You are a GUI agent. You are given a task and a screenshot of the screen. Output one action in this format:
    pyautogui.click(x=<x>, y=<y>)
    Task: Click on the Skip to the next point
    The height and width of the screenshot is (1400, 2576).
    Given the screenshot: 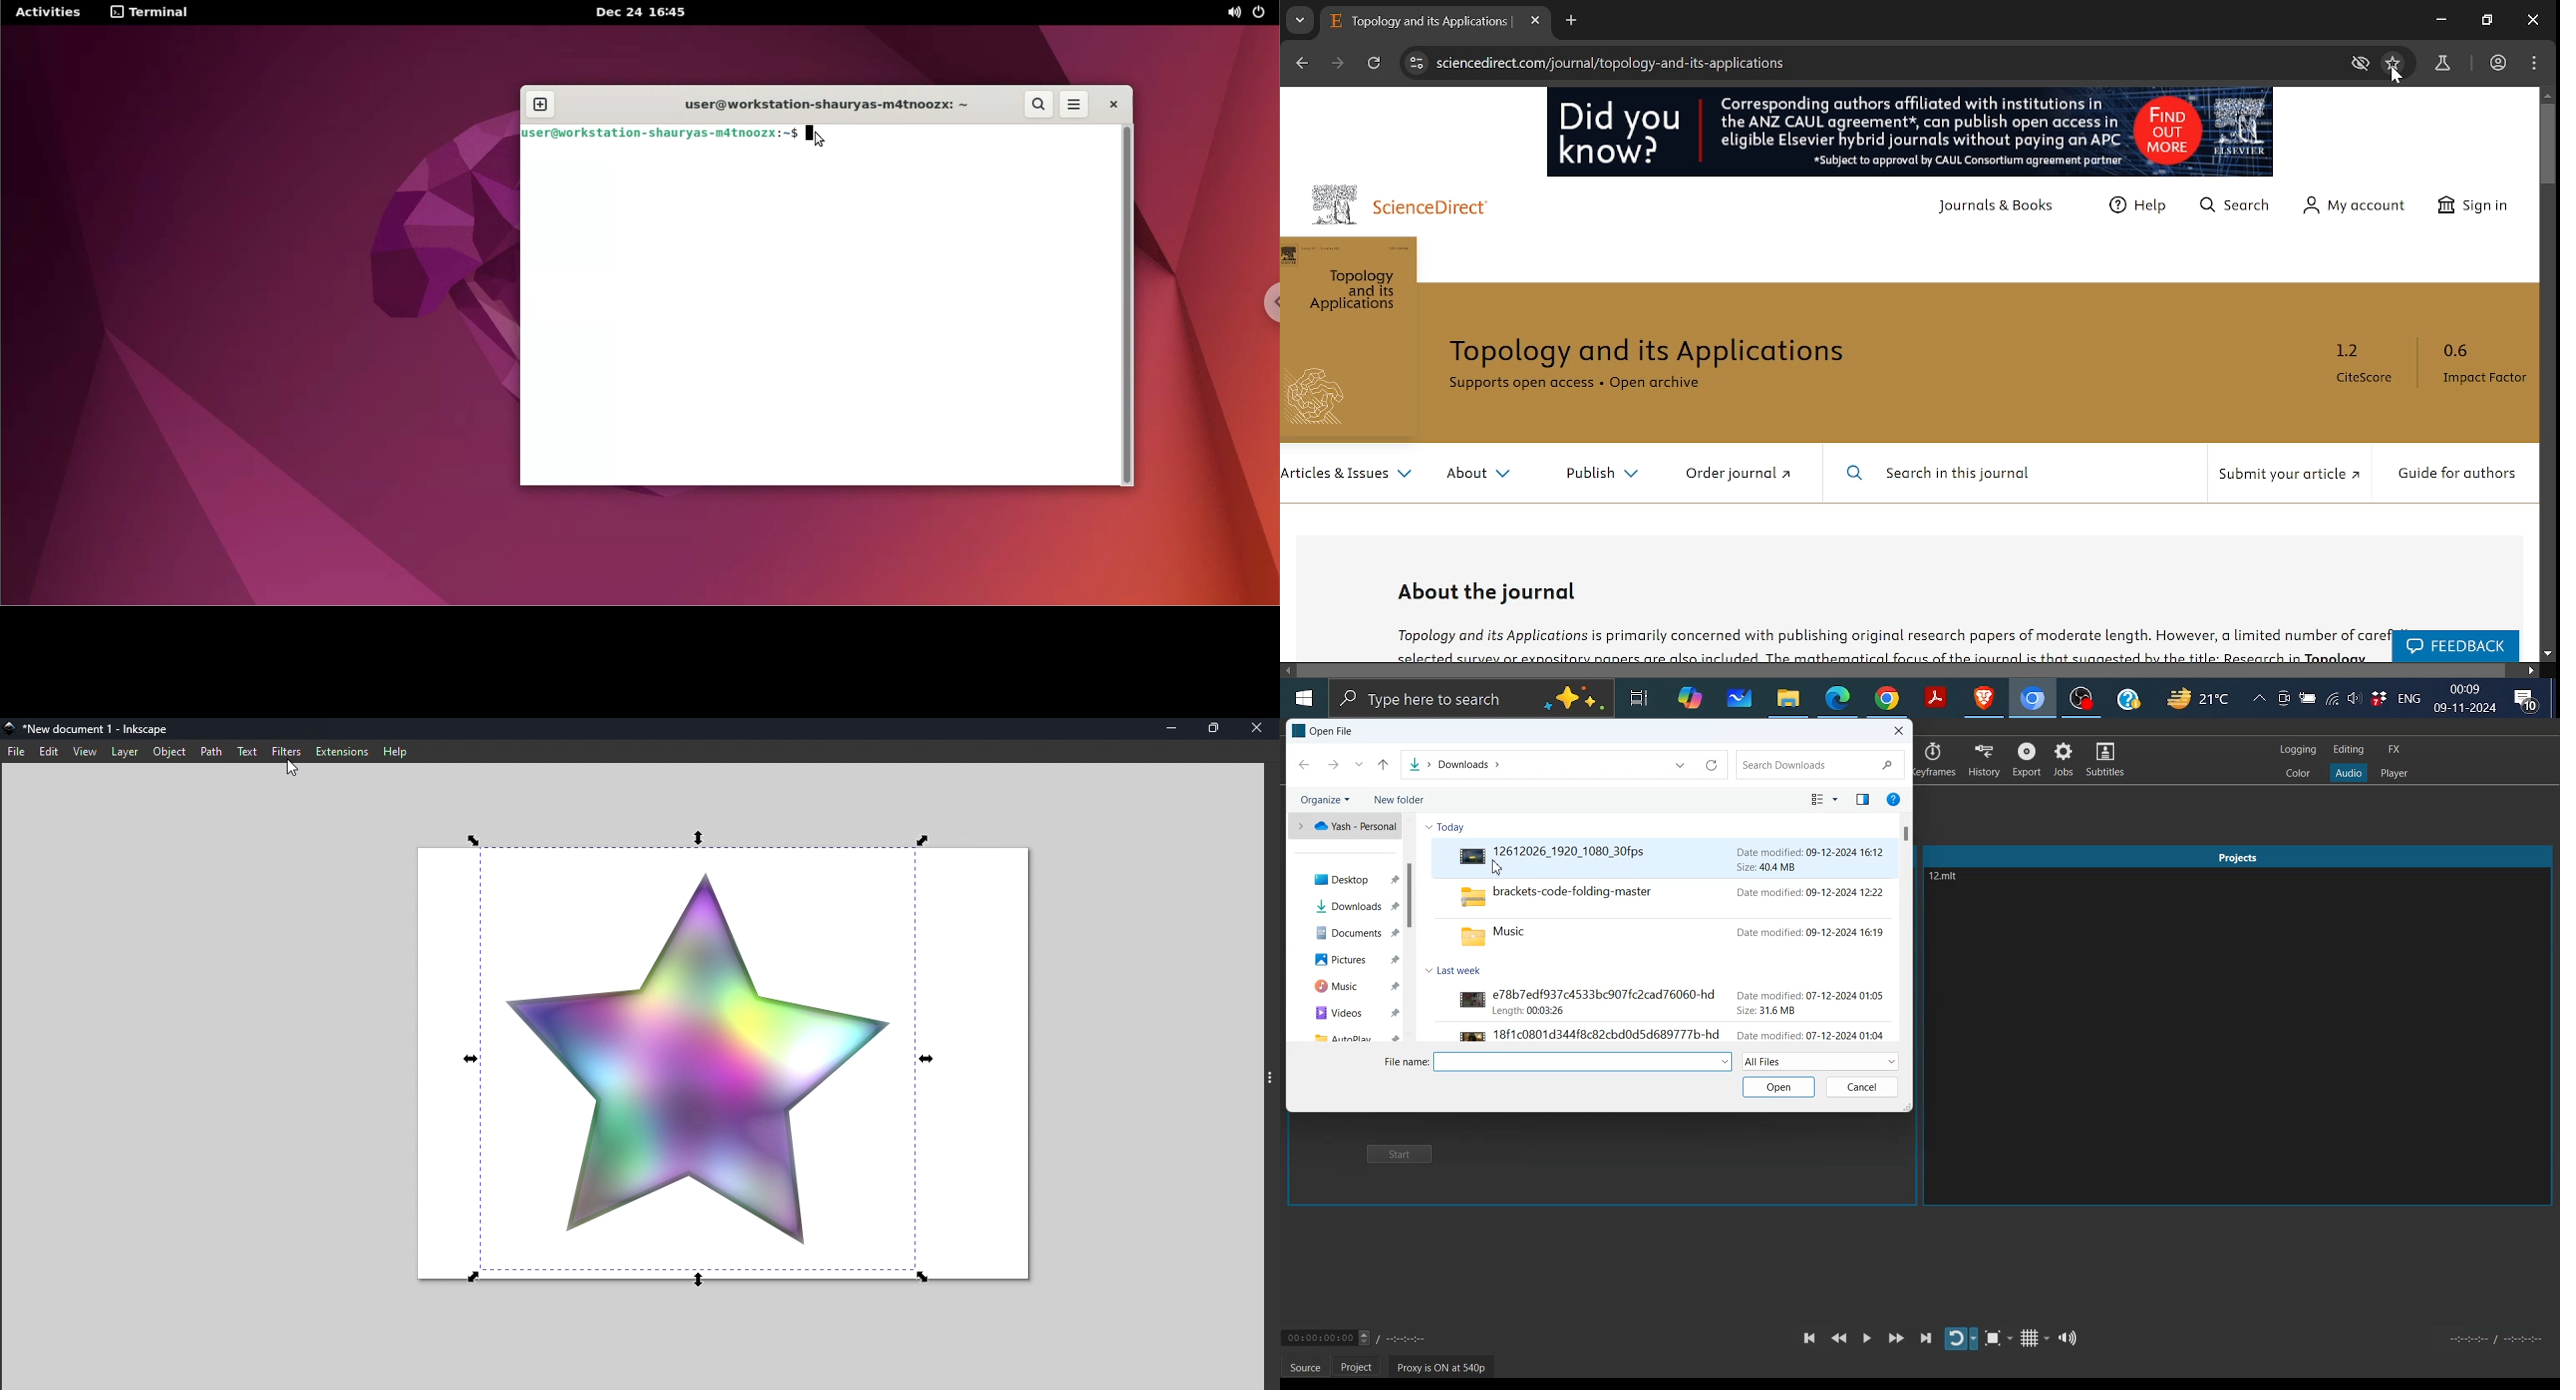 What is the action you would take?
    pyautogui.click(x=1926, y=1337)
    